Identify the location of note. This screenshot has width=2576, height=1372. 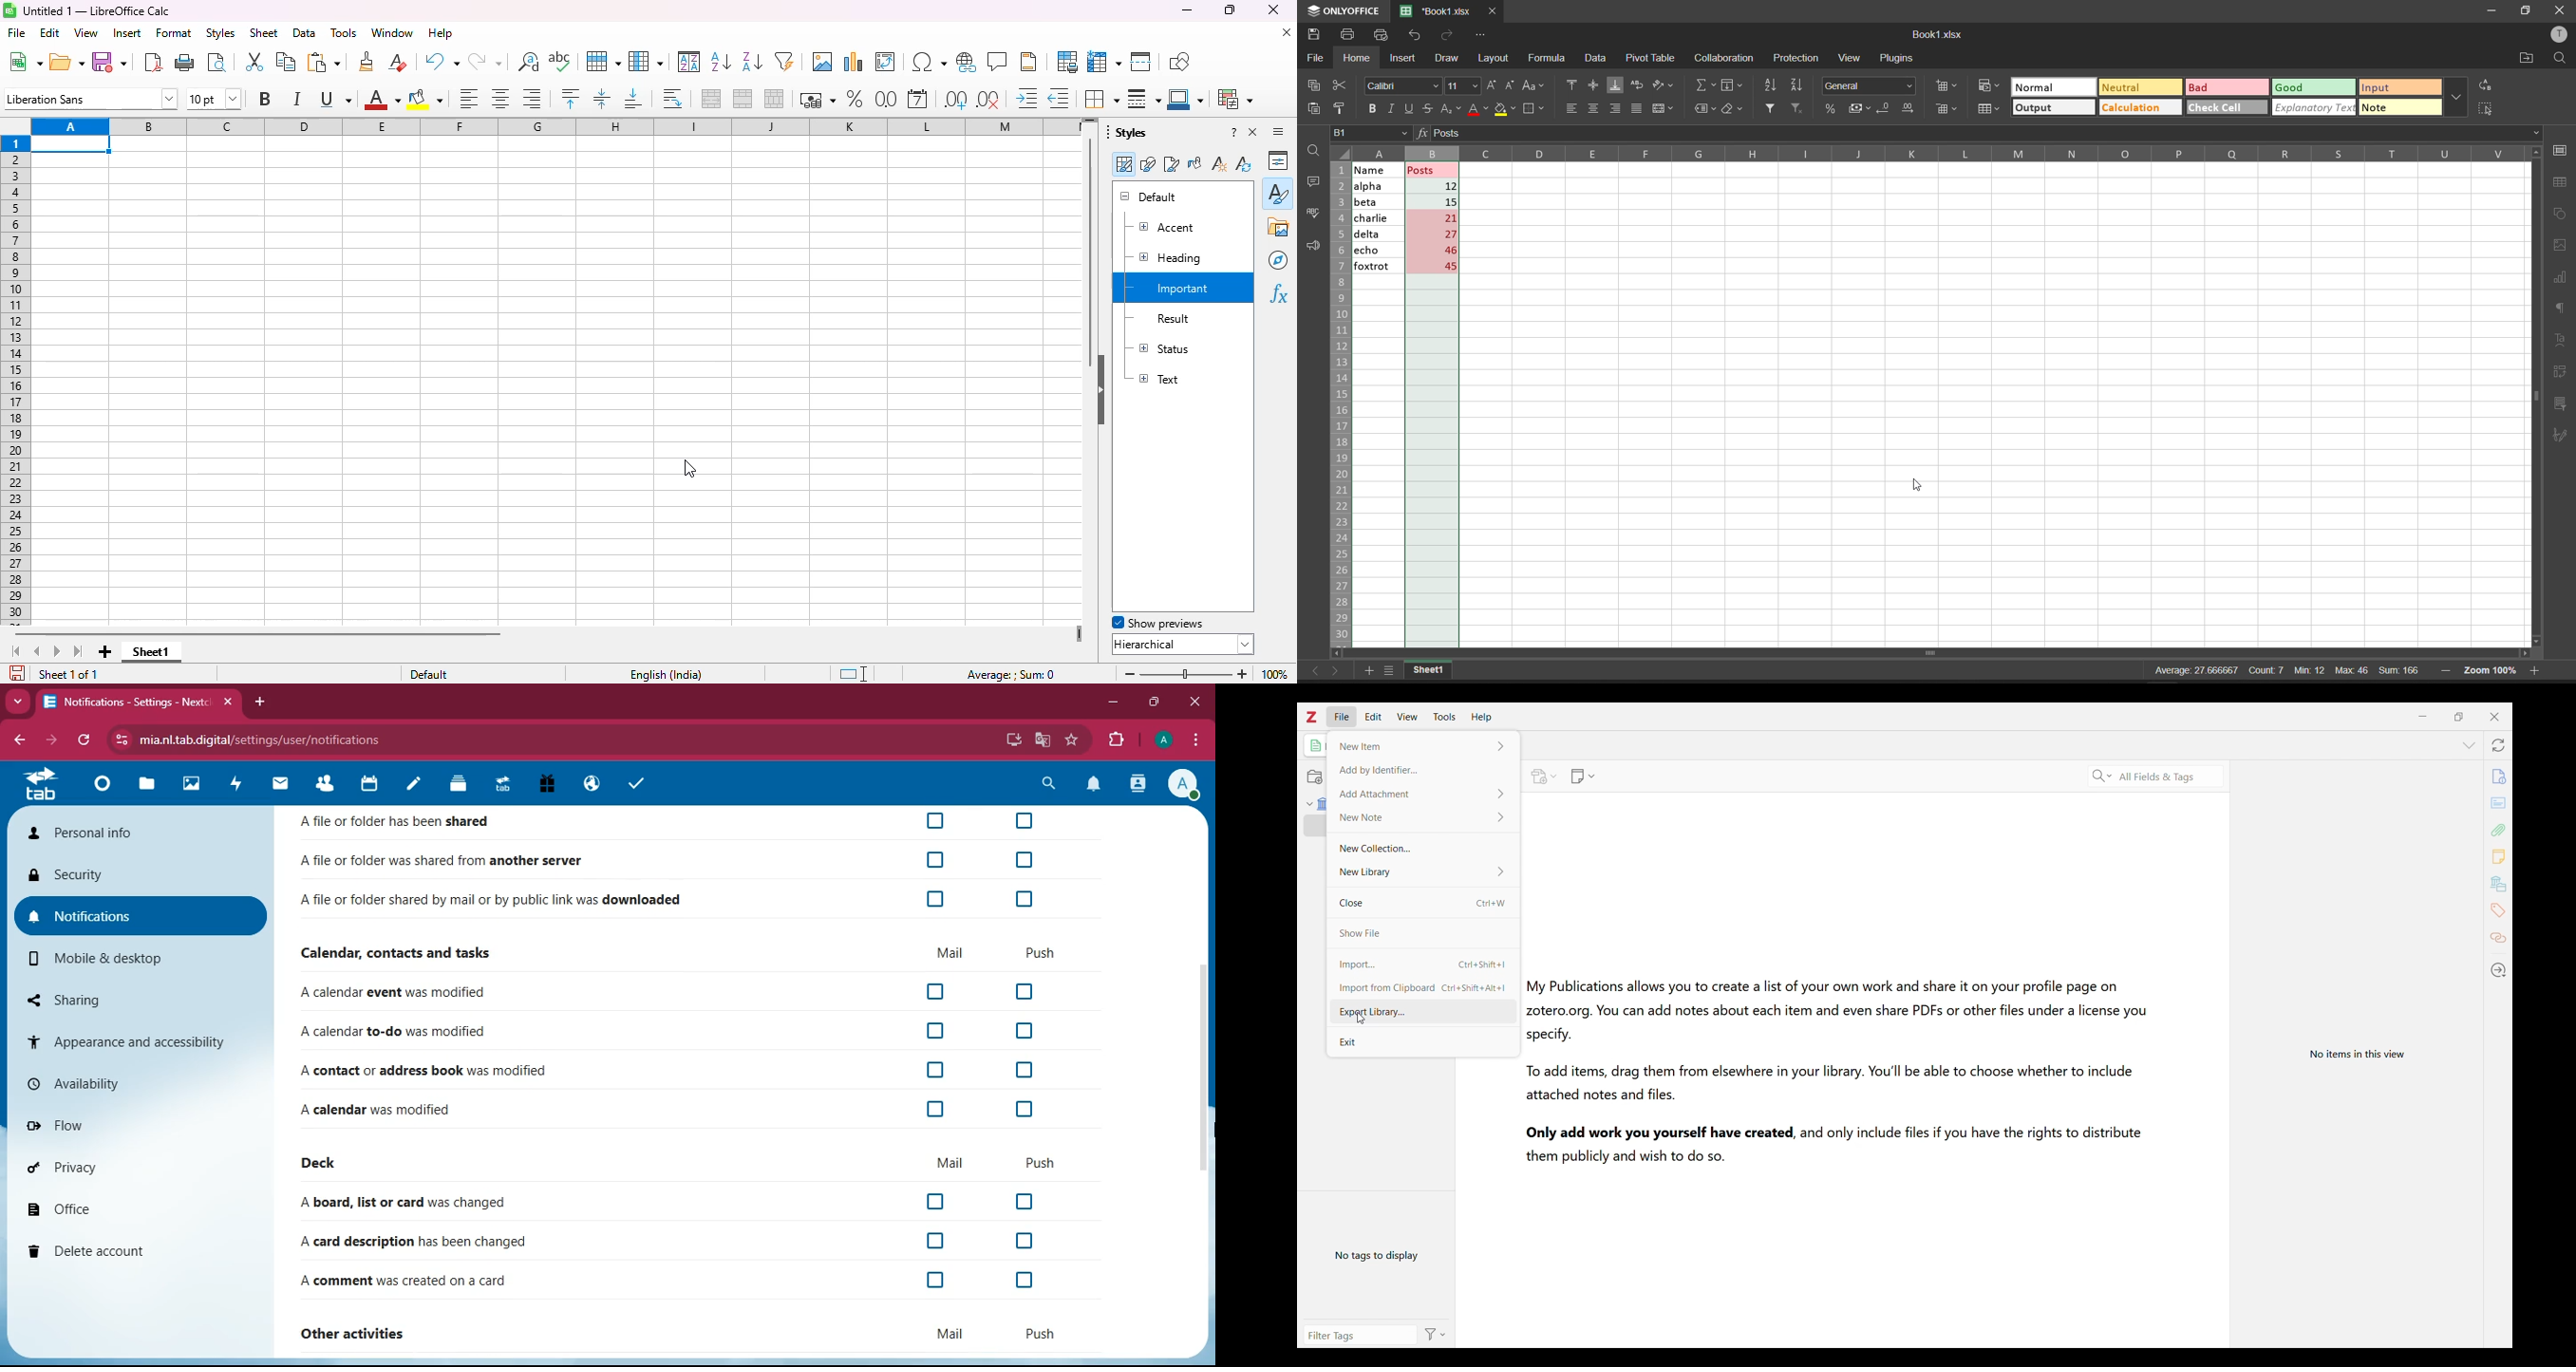
(2378, 107).